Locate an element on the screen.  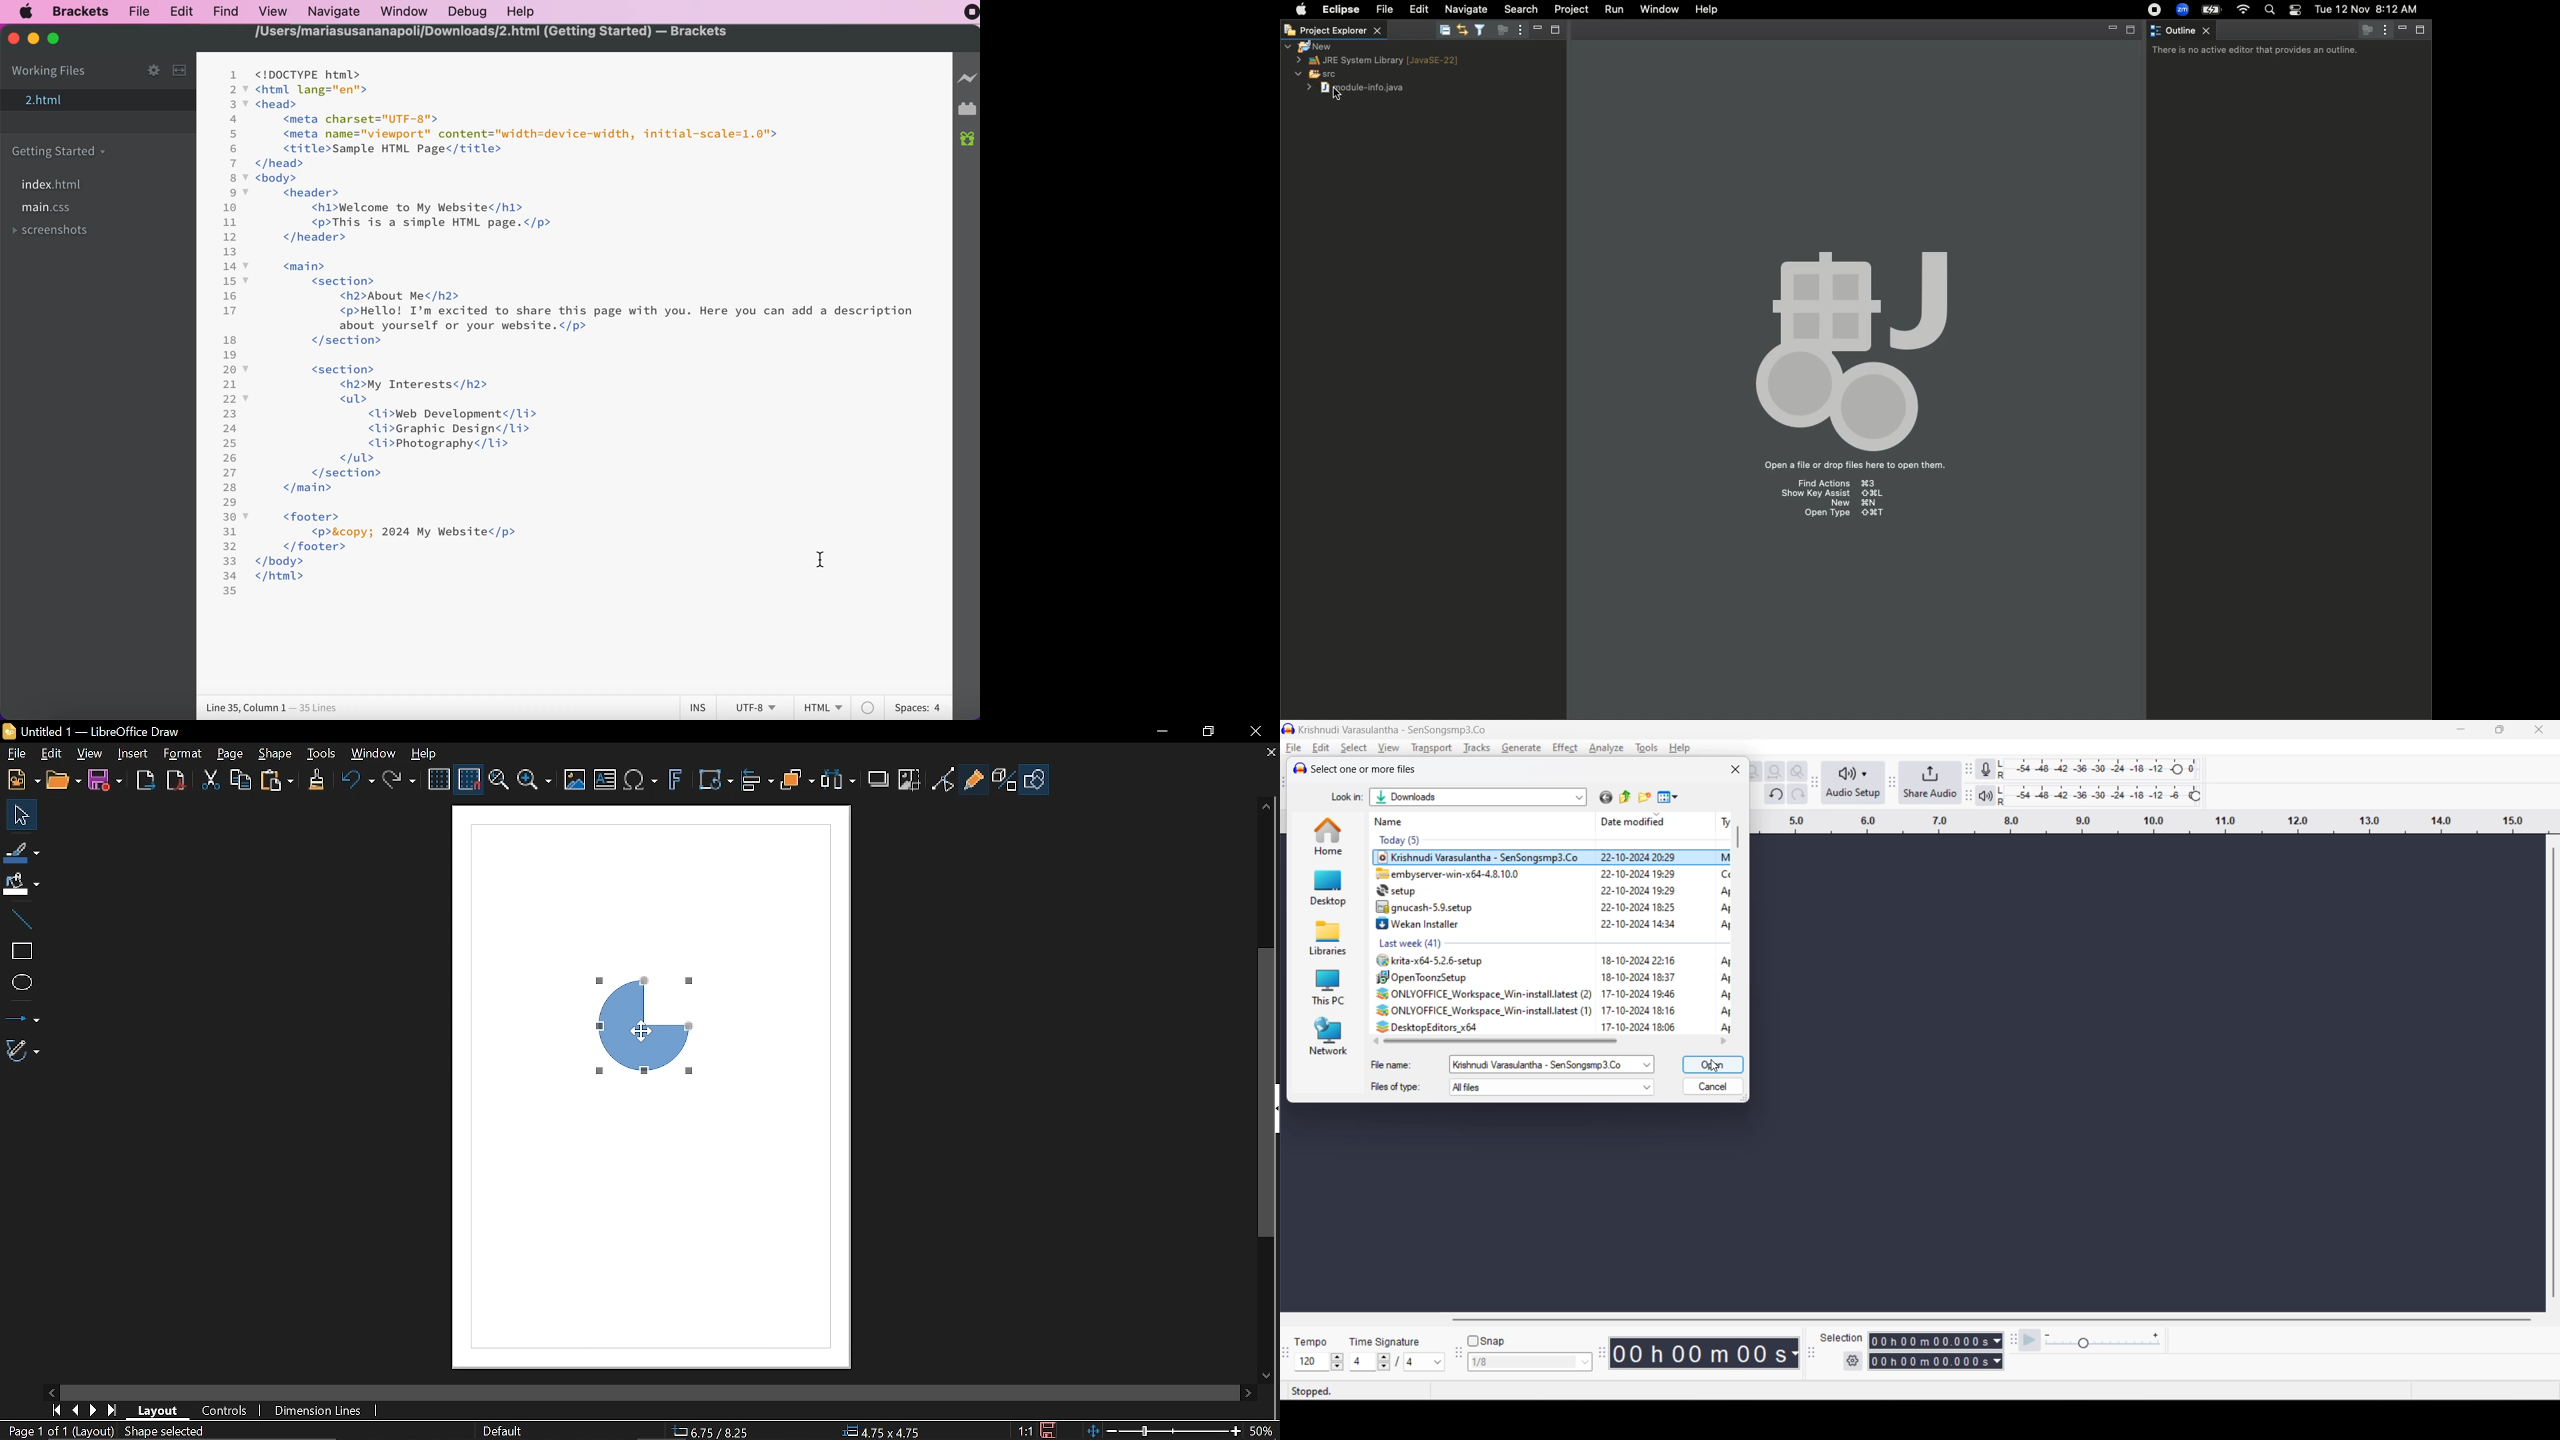
navigate is located at coordinates (337, 11).